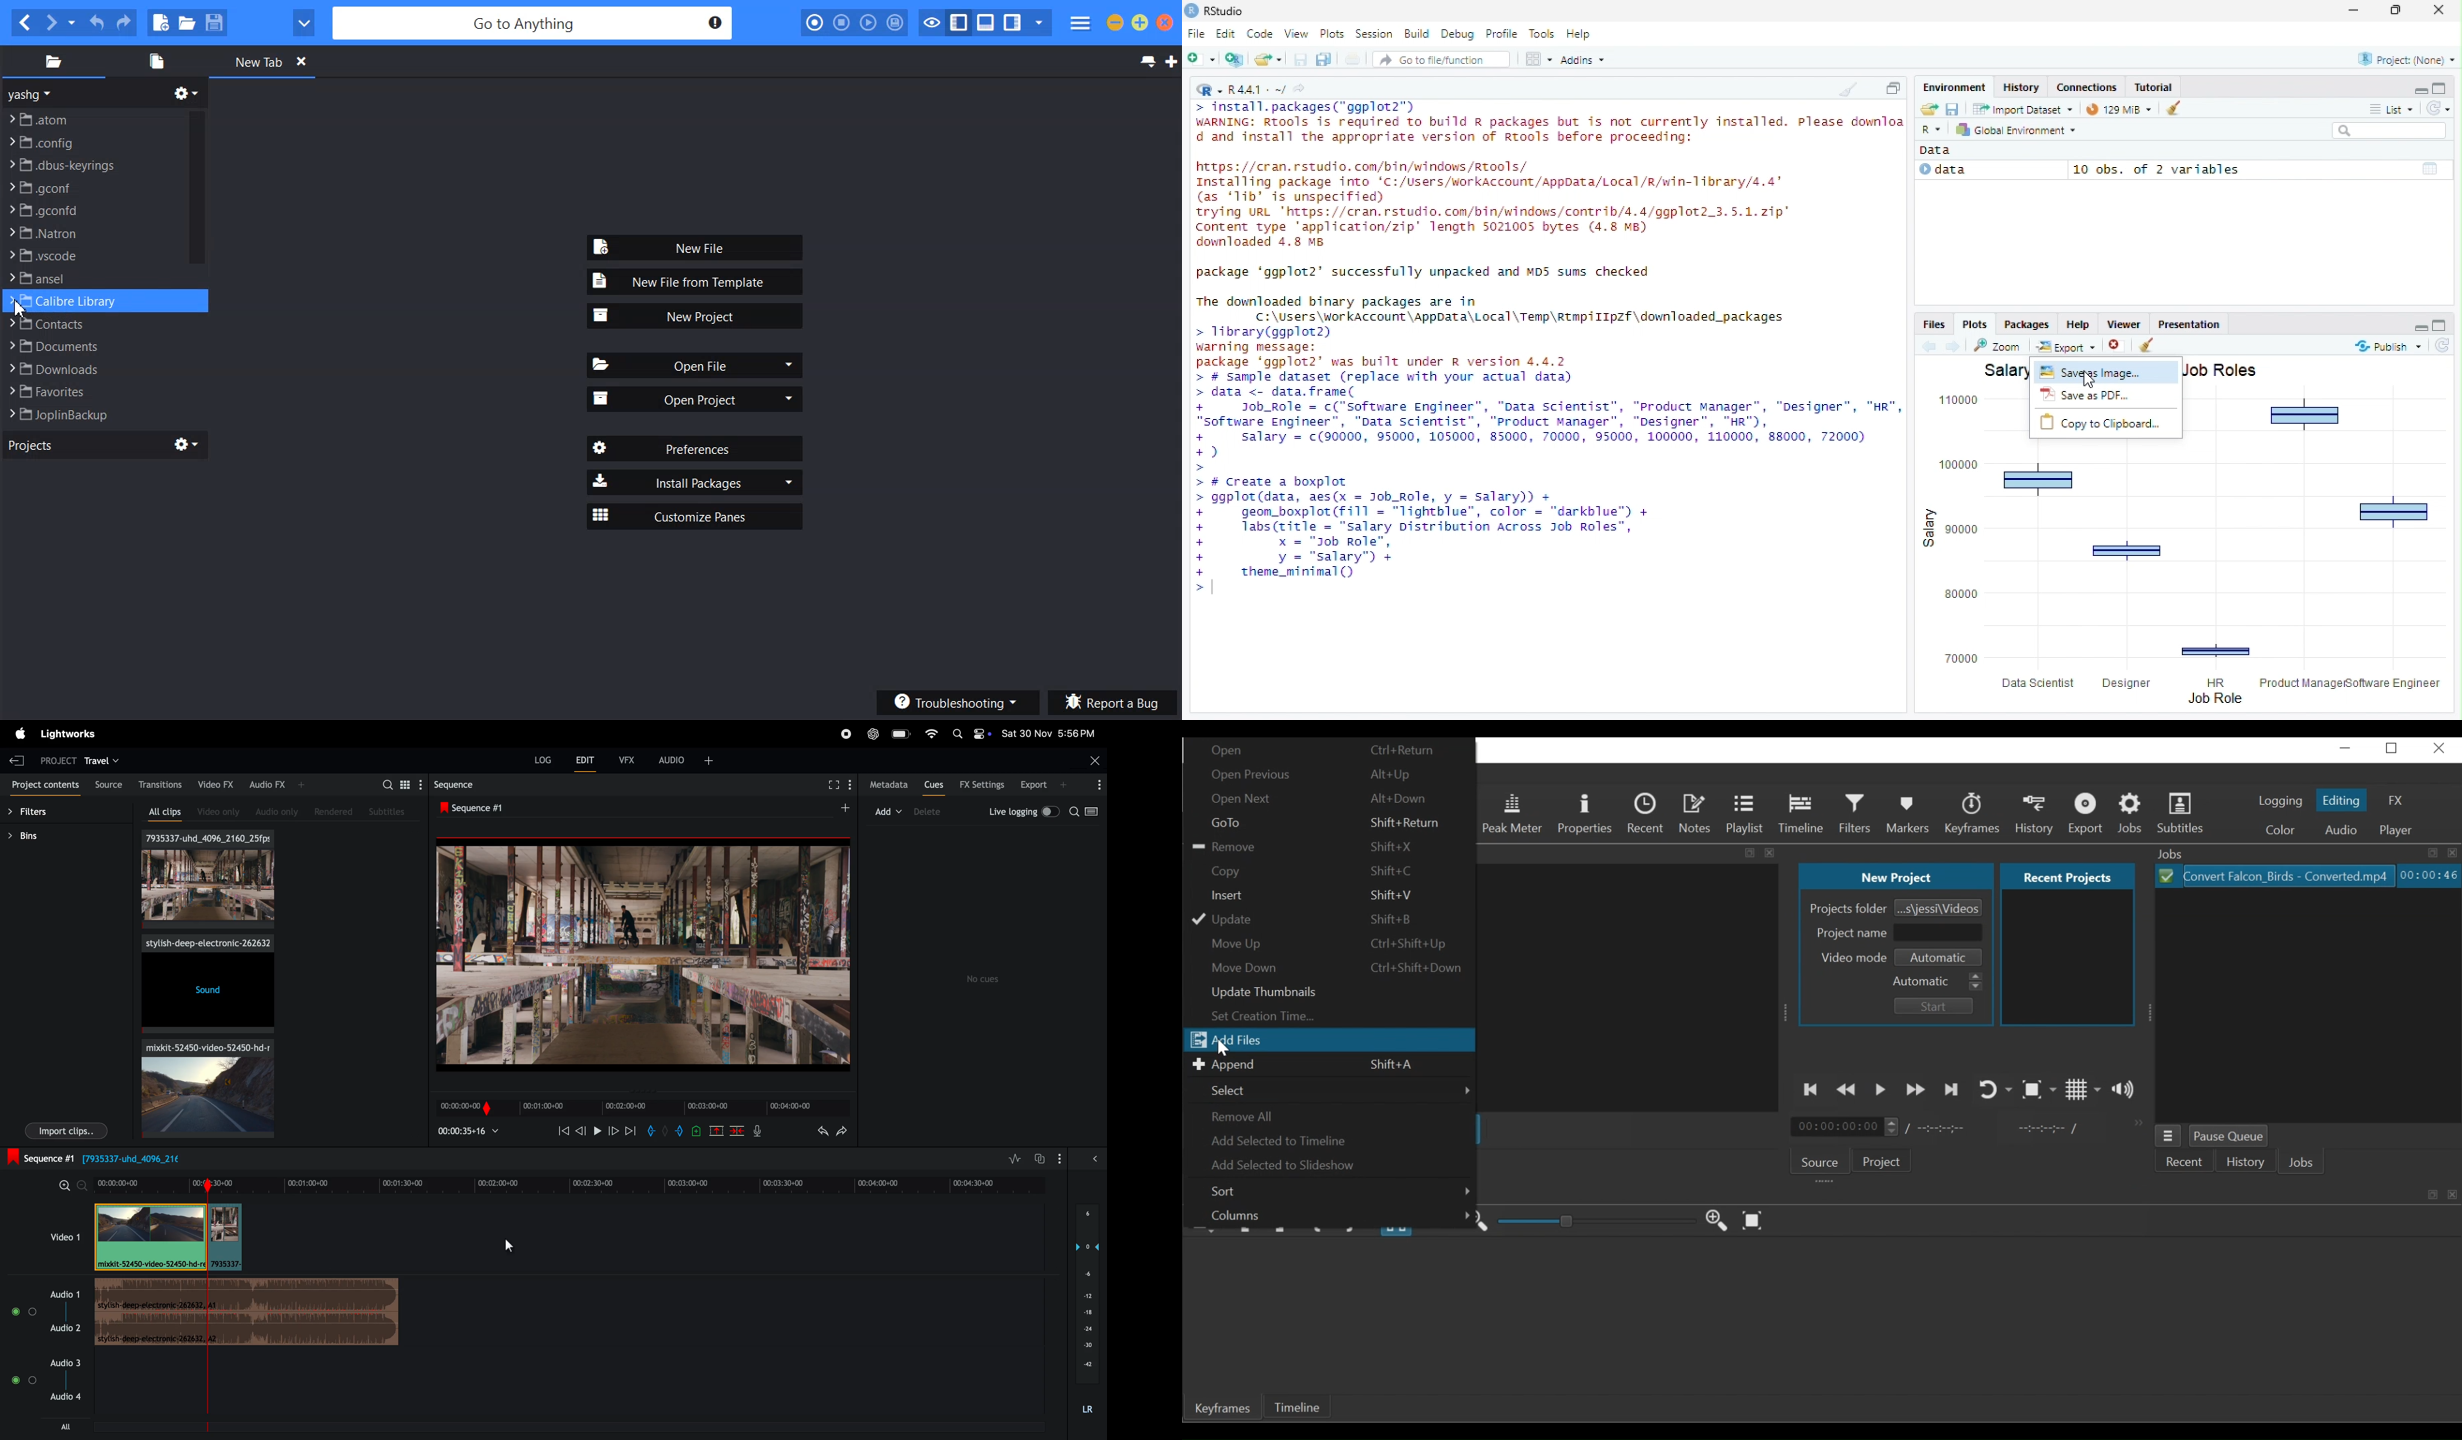  What do you see at coordinates (2352, 11) in the screenshot?
I see `Minimize` at bounding box center [2352, 11].